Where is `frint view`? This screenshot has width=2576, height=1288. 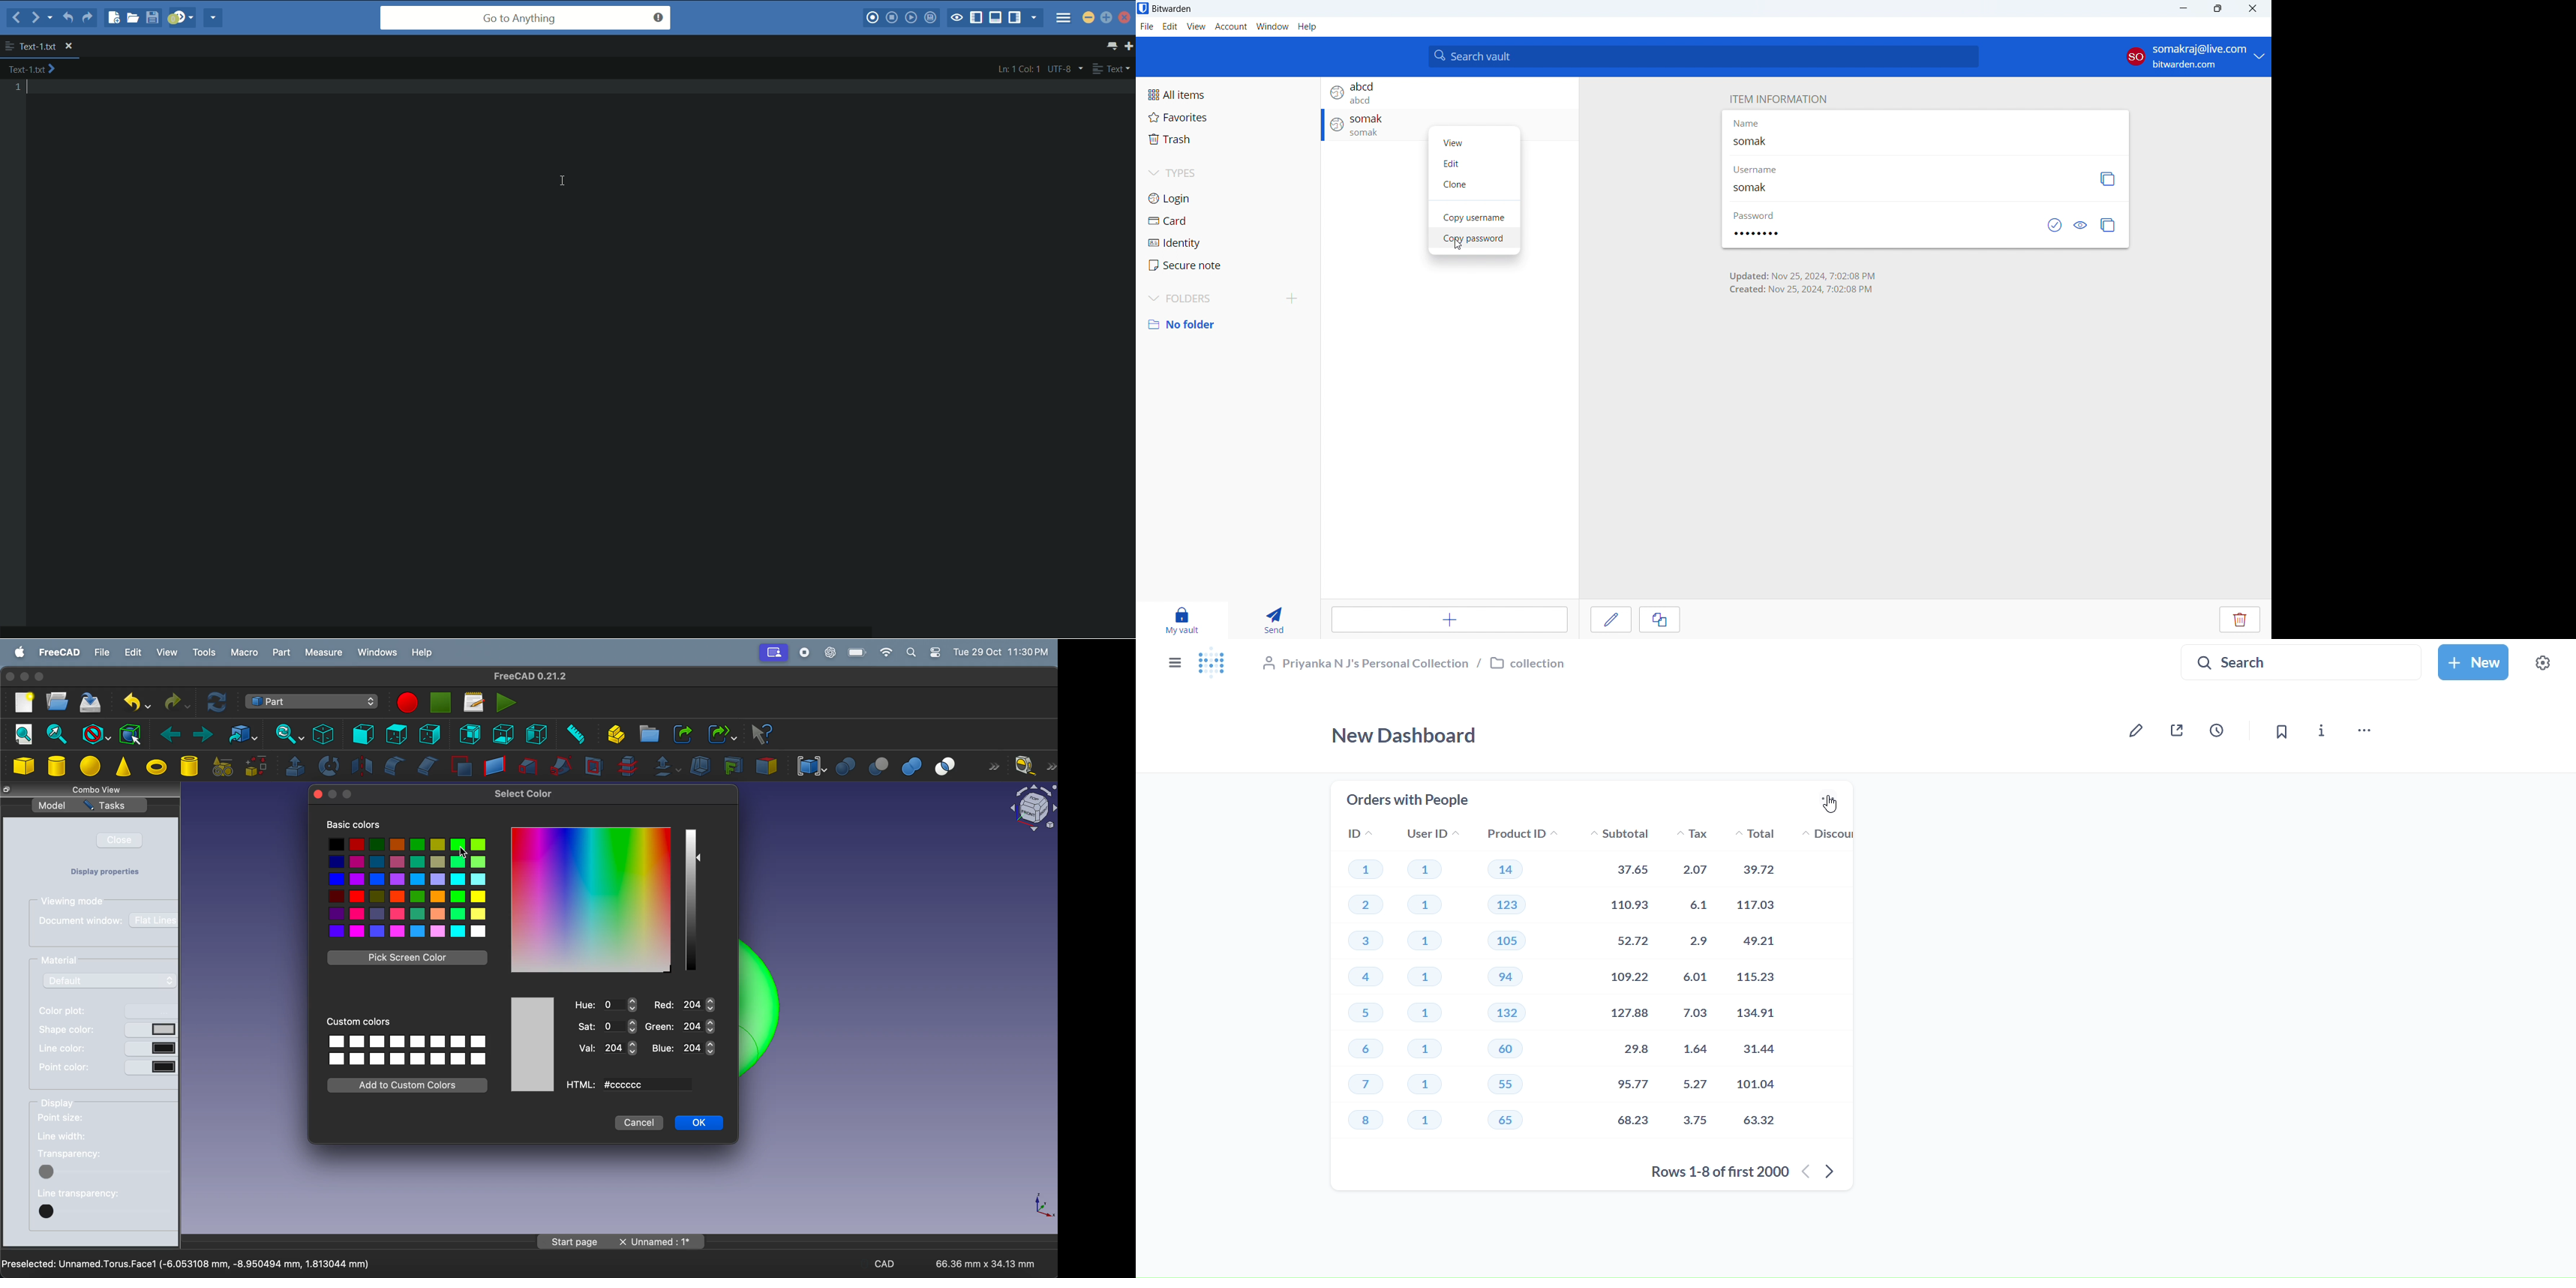
frint view is located at coordinates (360, 734).